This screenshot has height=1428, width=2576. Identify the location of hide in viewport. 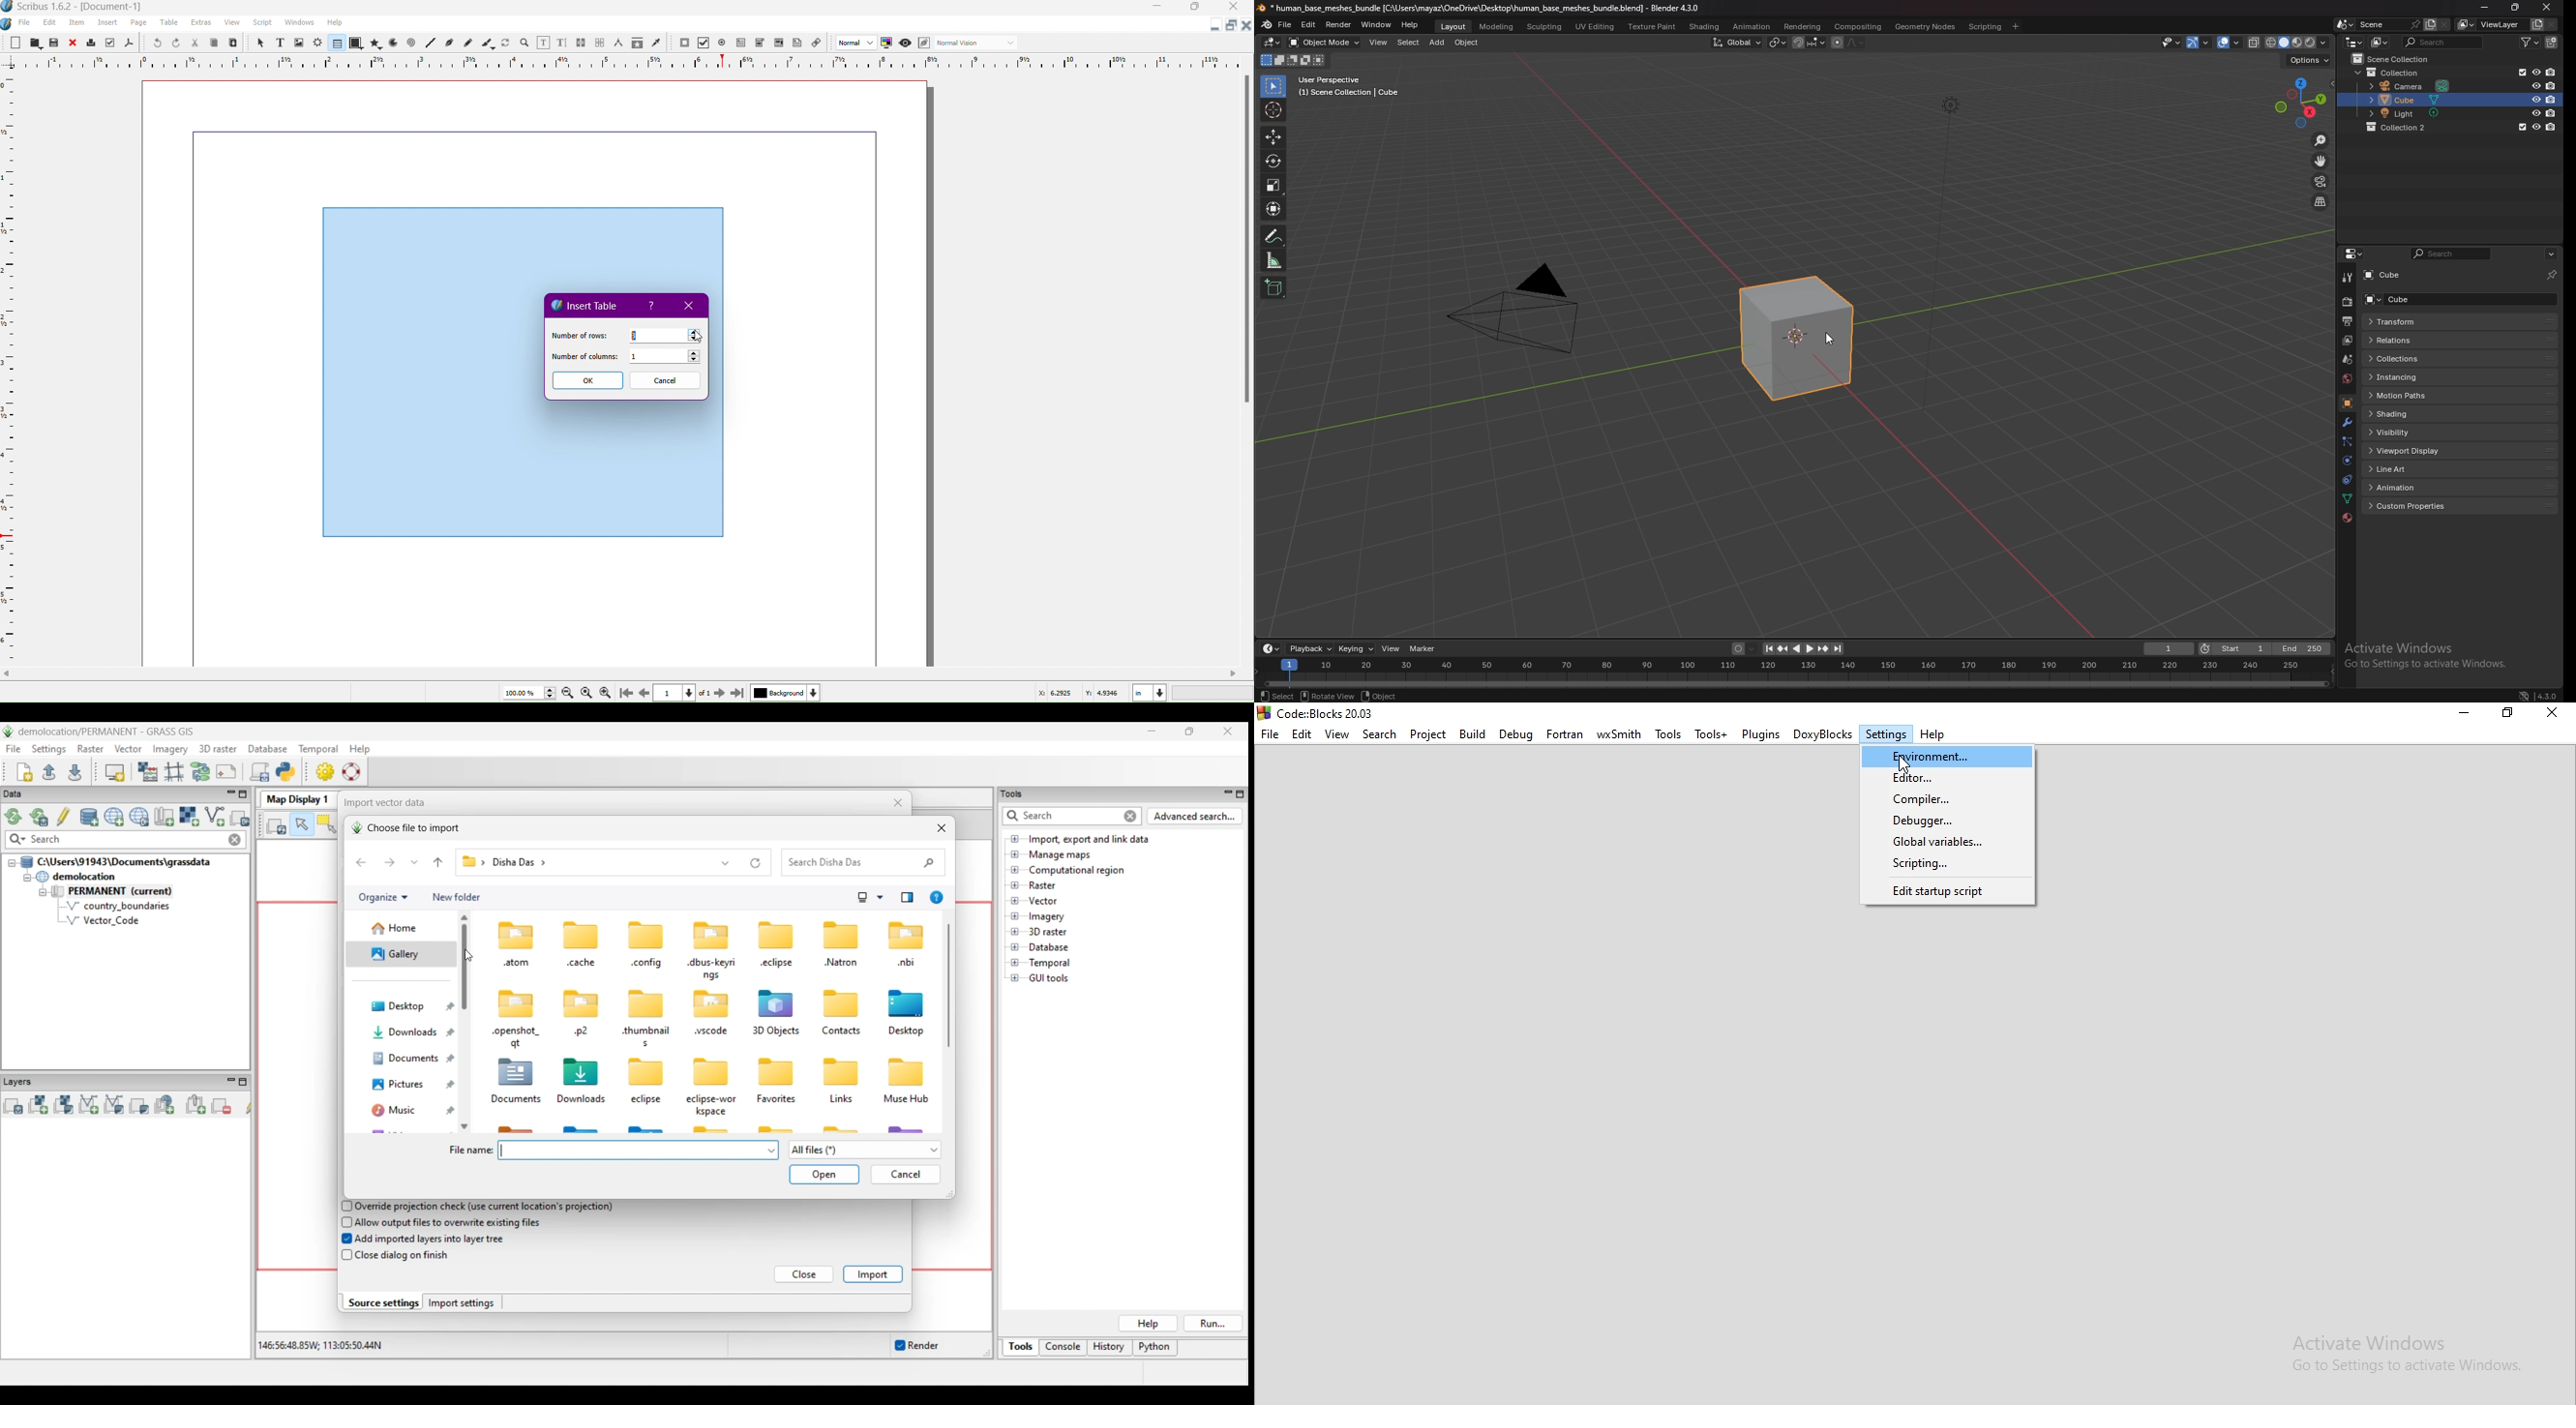
(2536, 85).